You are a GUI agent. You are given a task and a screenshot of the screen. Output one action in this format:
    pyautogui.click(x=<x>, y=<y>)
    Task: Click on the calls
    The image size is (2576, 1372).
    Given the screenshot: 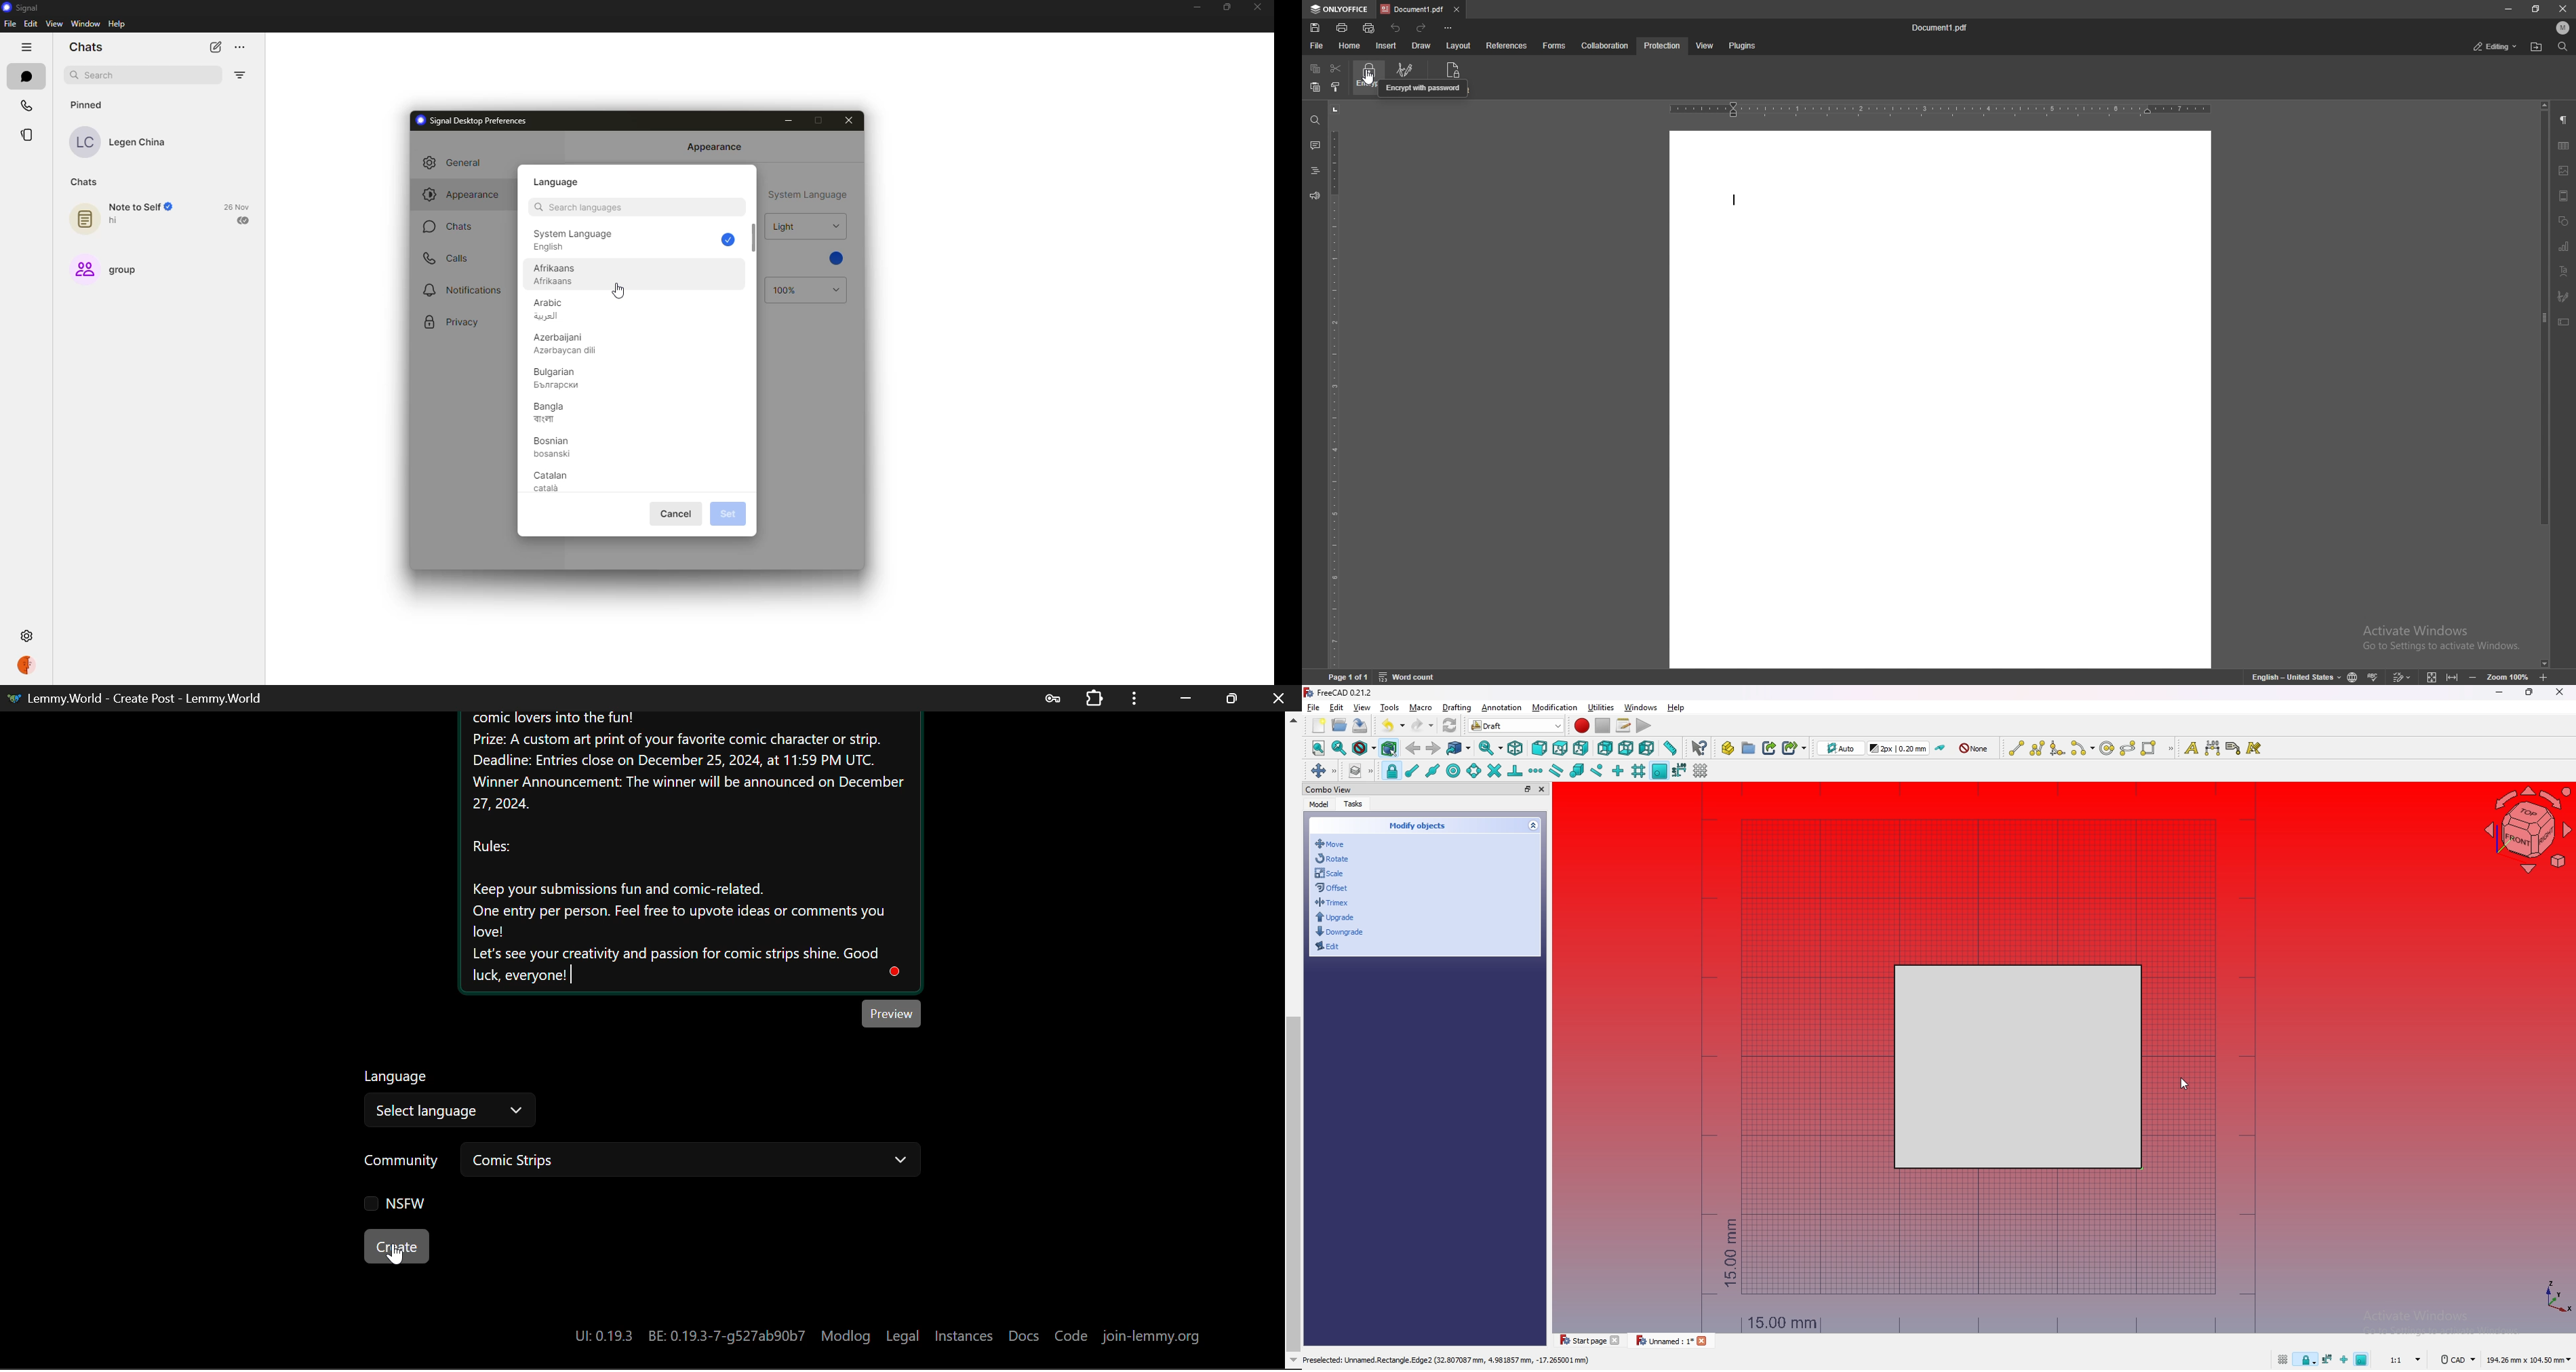 What is the action you would take?
    pyautogui.click(x=28, y=105)
    